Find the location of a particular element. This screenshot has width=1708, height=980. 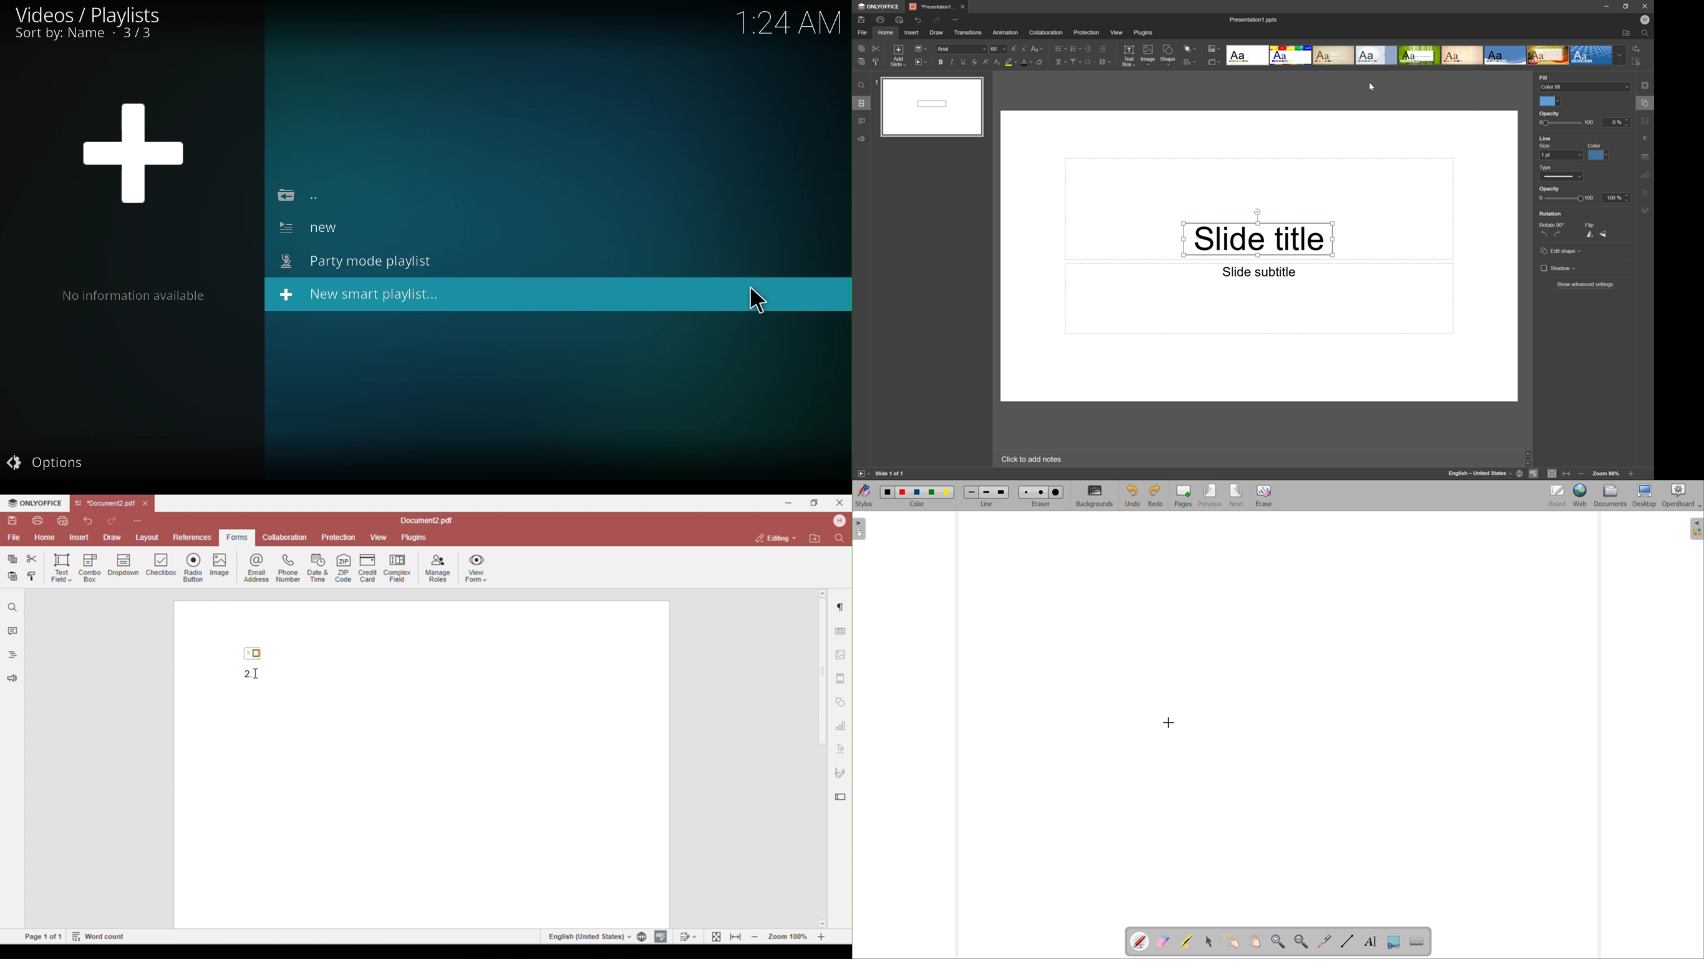

Paste is located at coordinates (861, 62).